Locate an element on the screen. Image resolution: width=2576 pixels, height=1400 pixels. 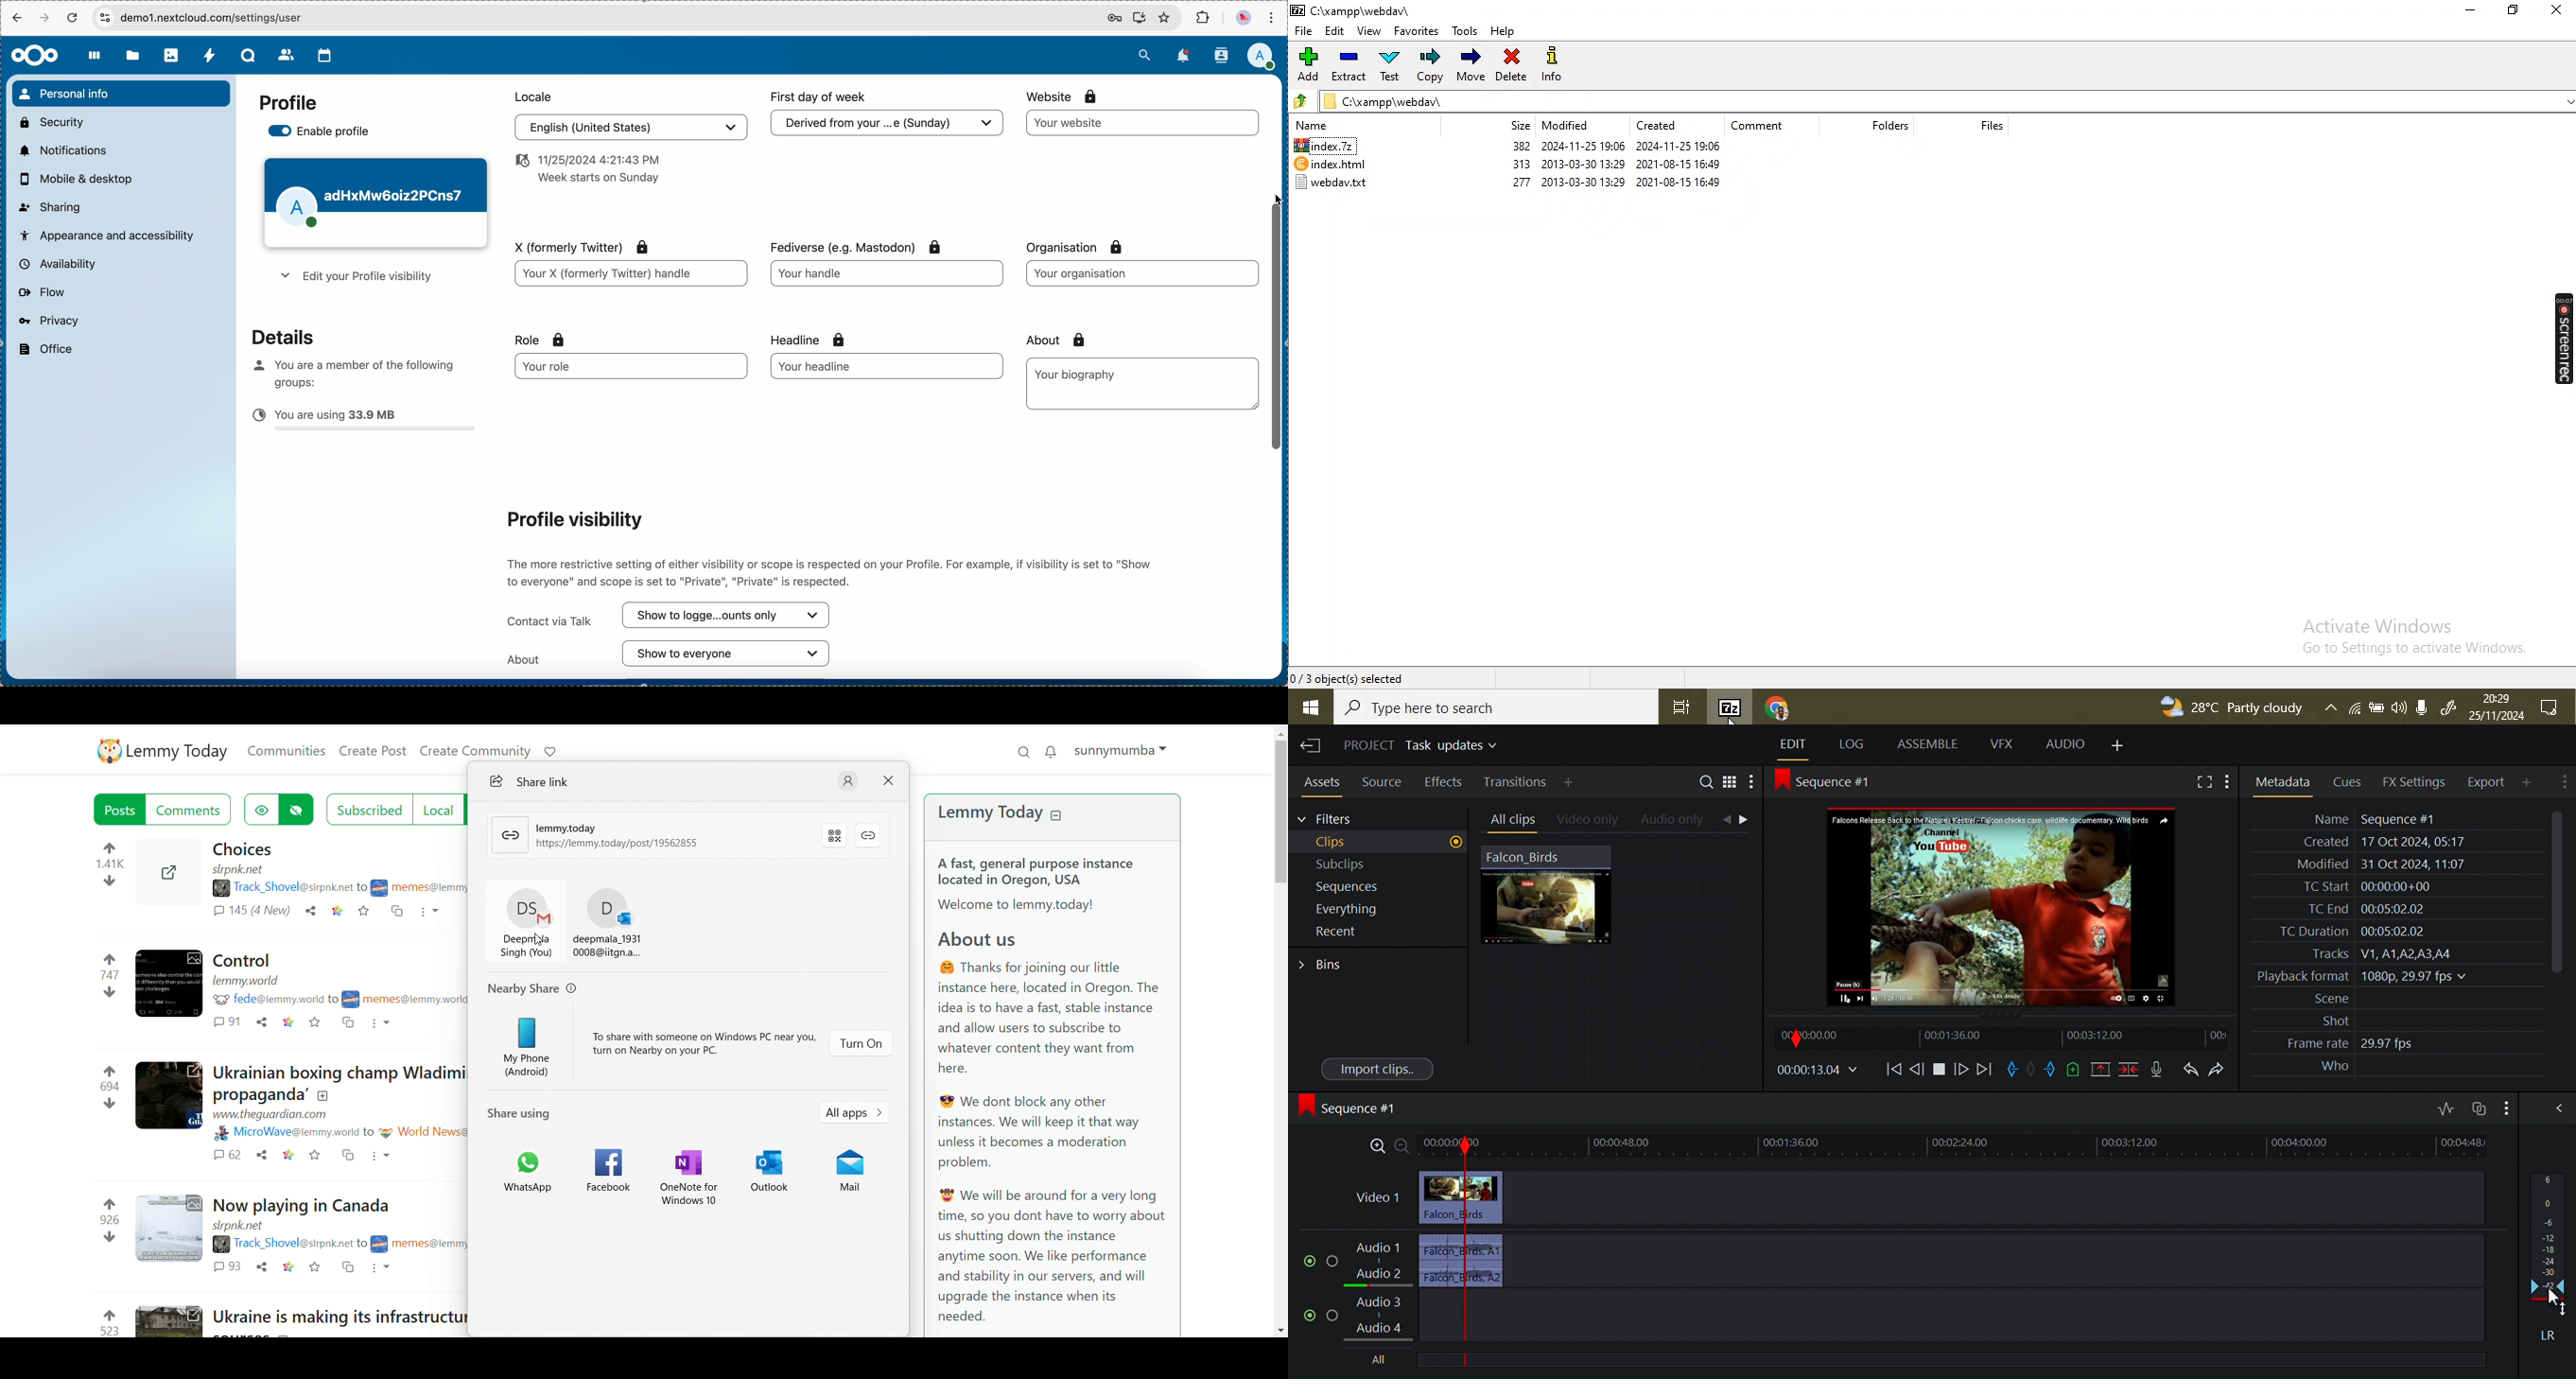
Cursor is located at coordinates (2550, 1304).